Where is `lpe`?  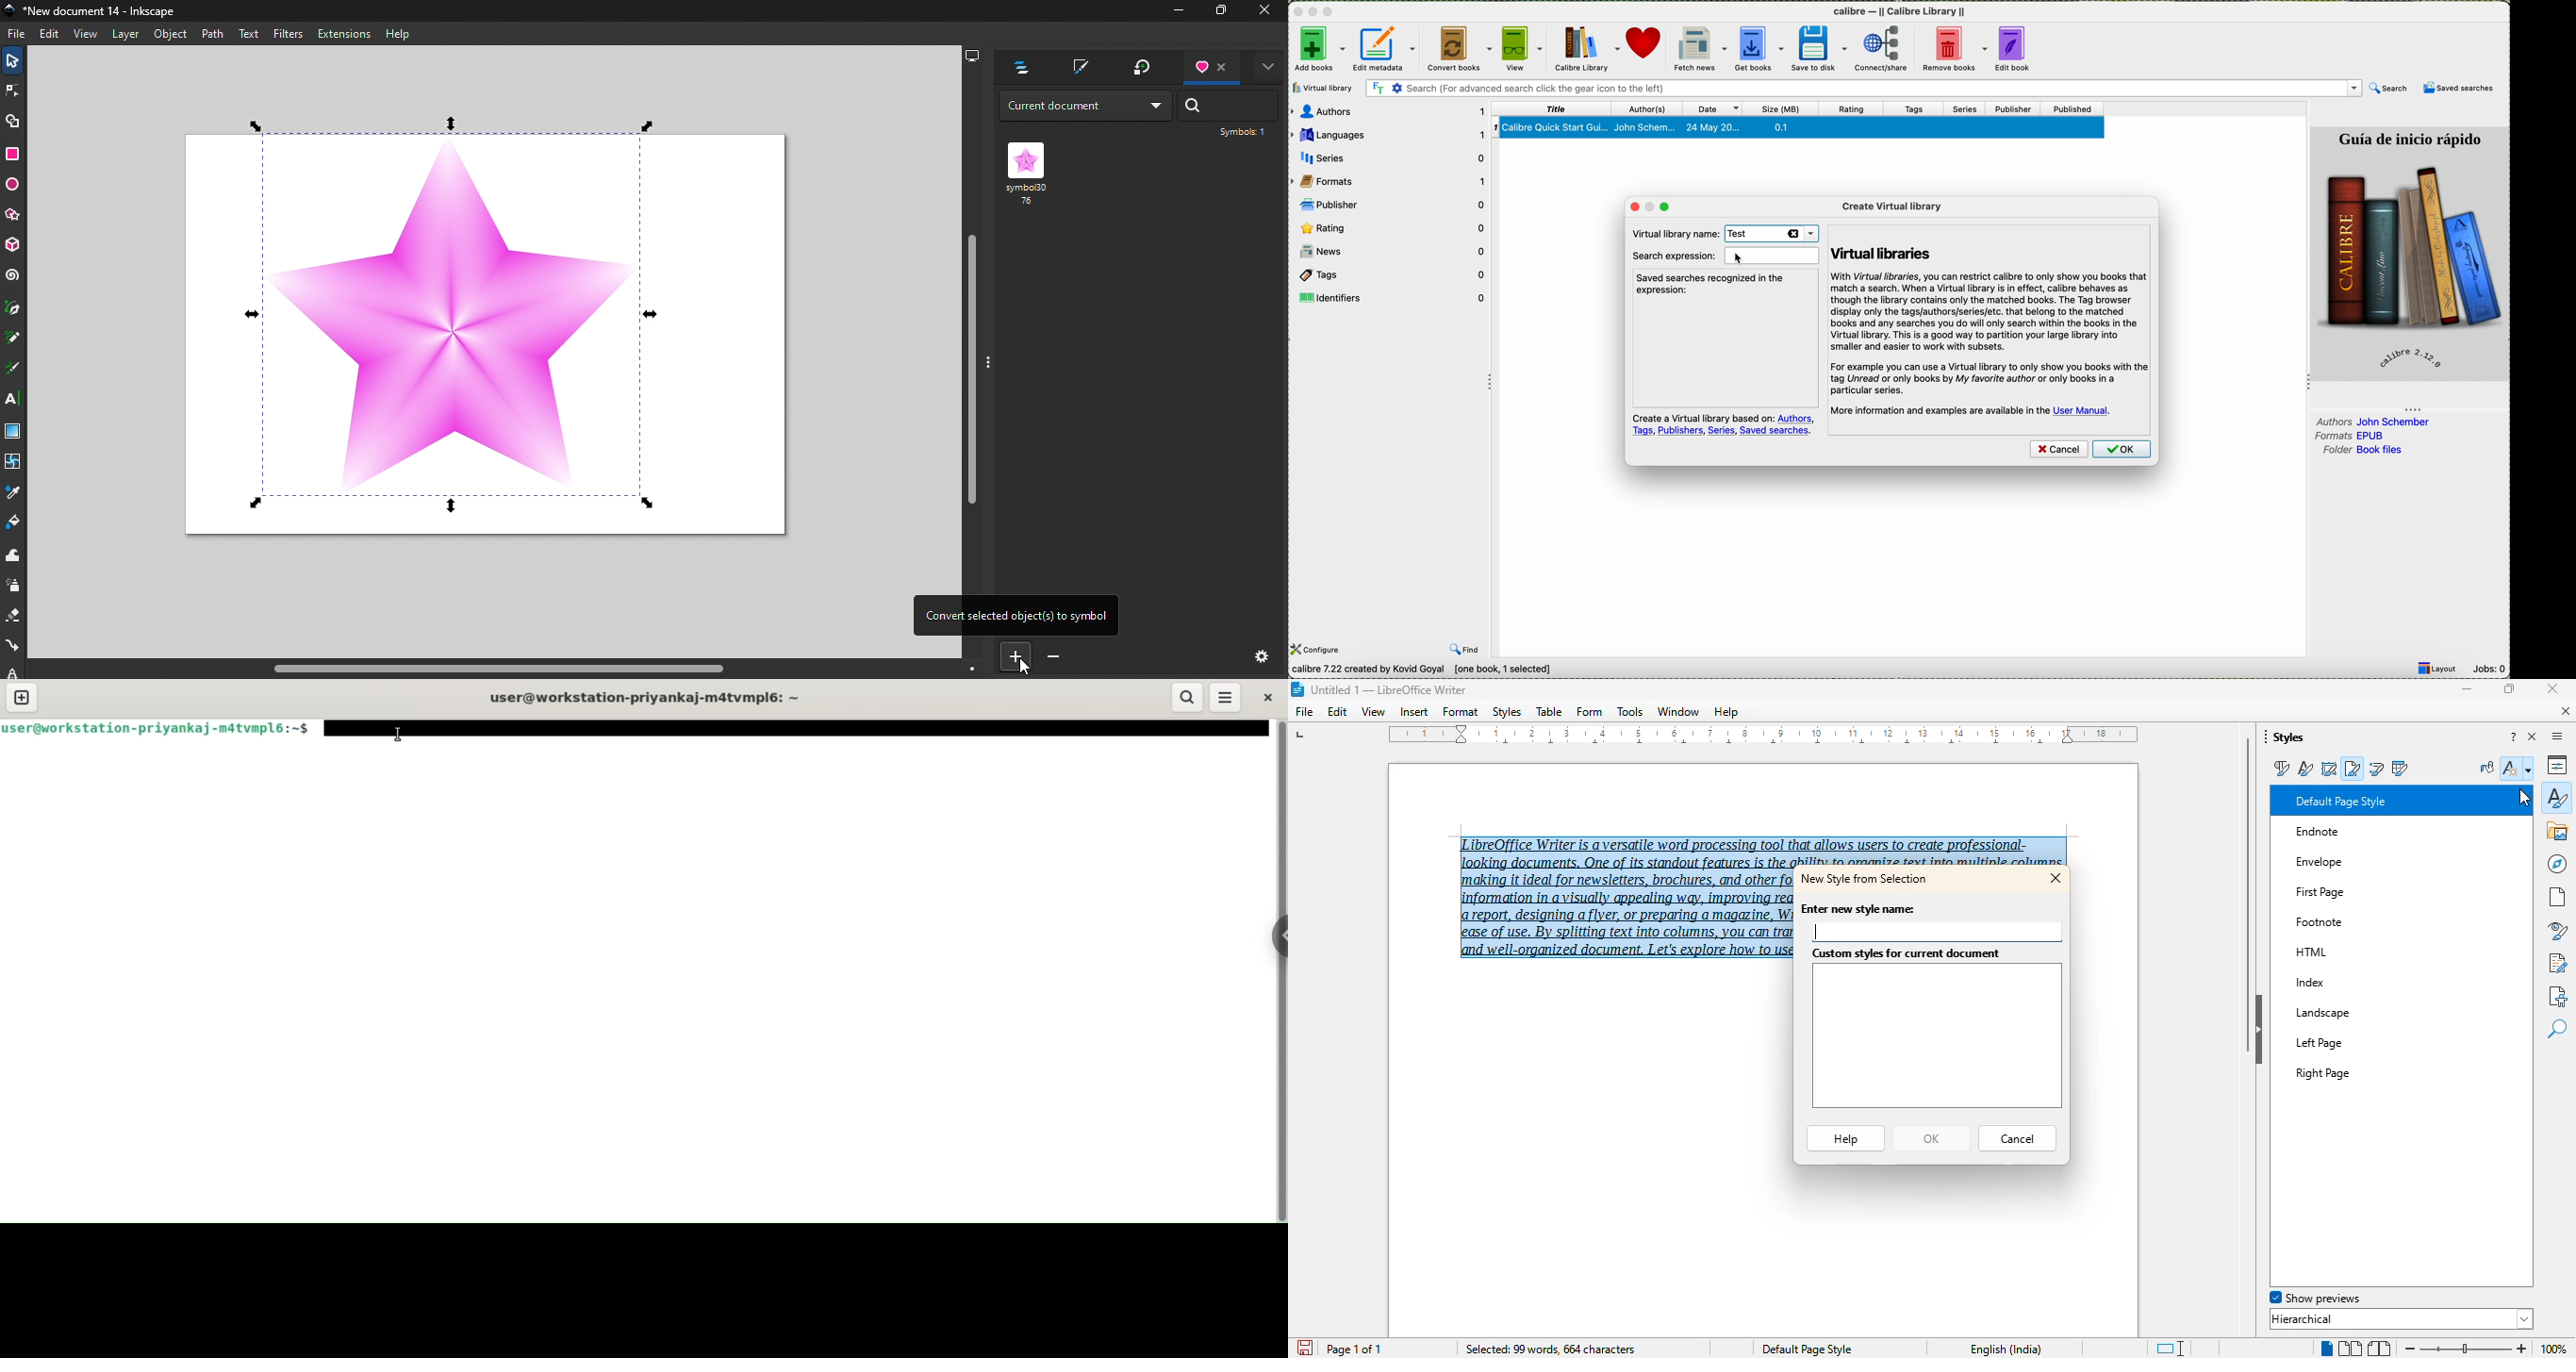
lpe is located at coordinates (9, 671).